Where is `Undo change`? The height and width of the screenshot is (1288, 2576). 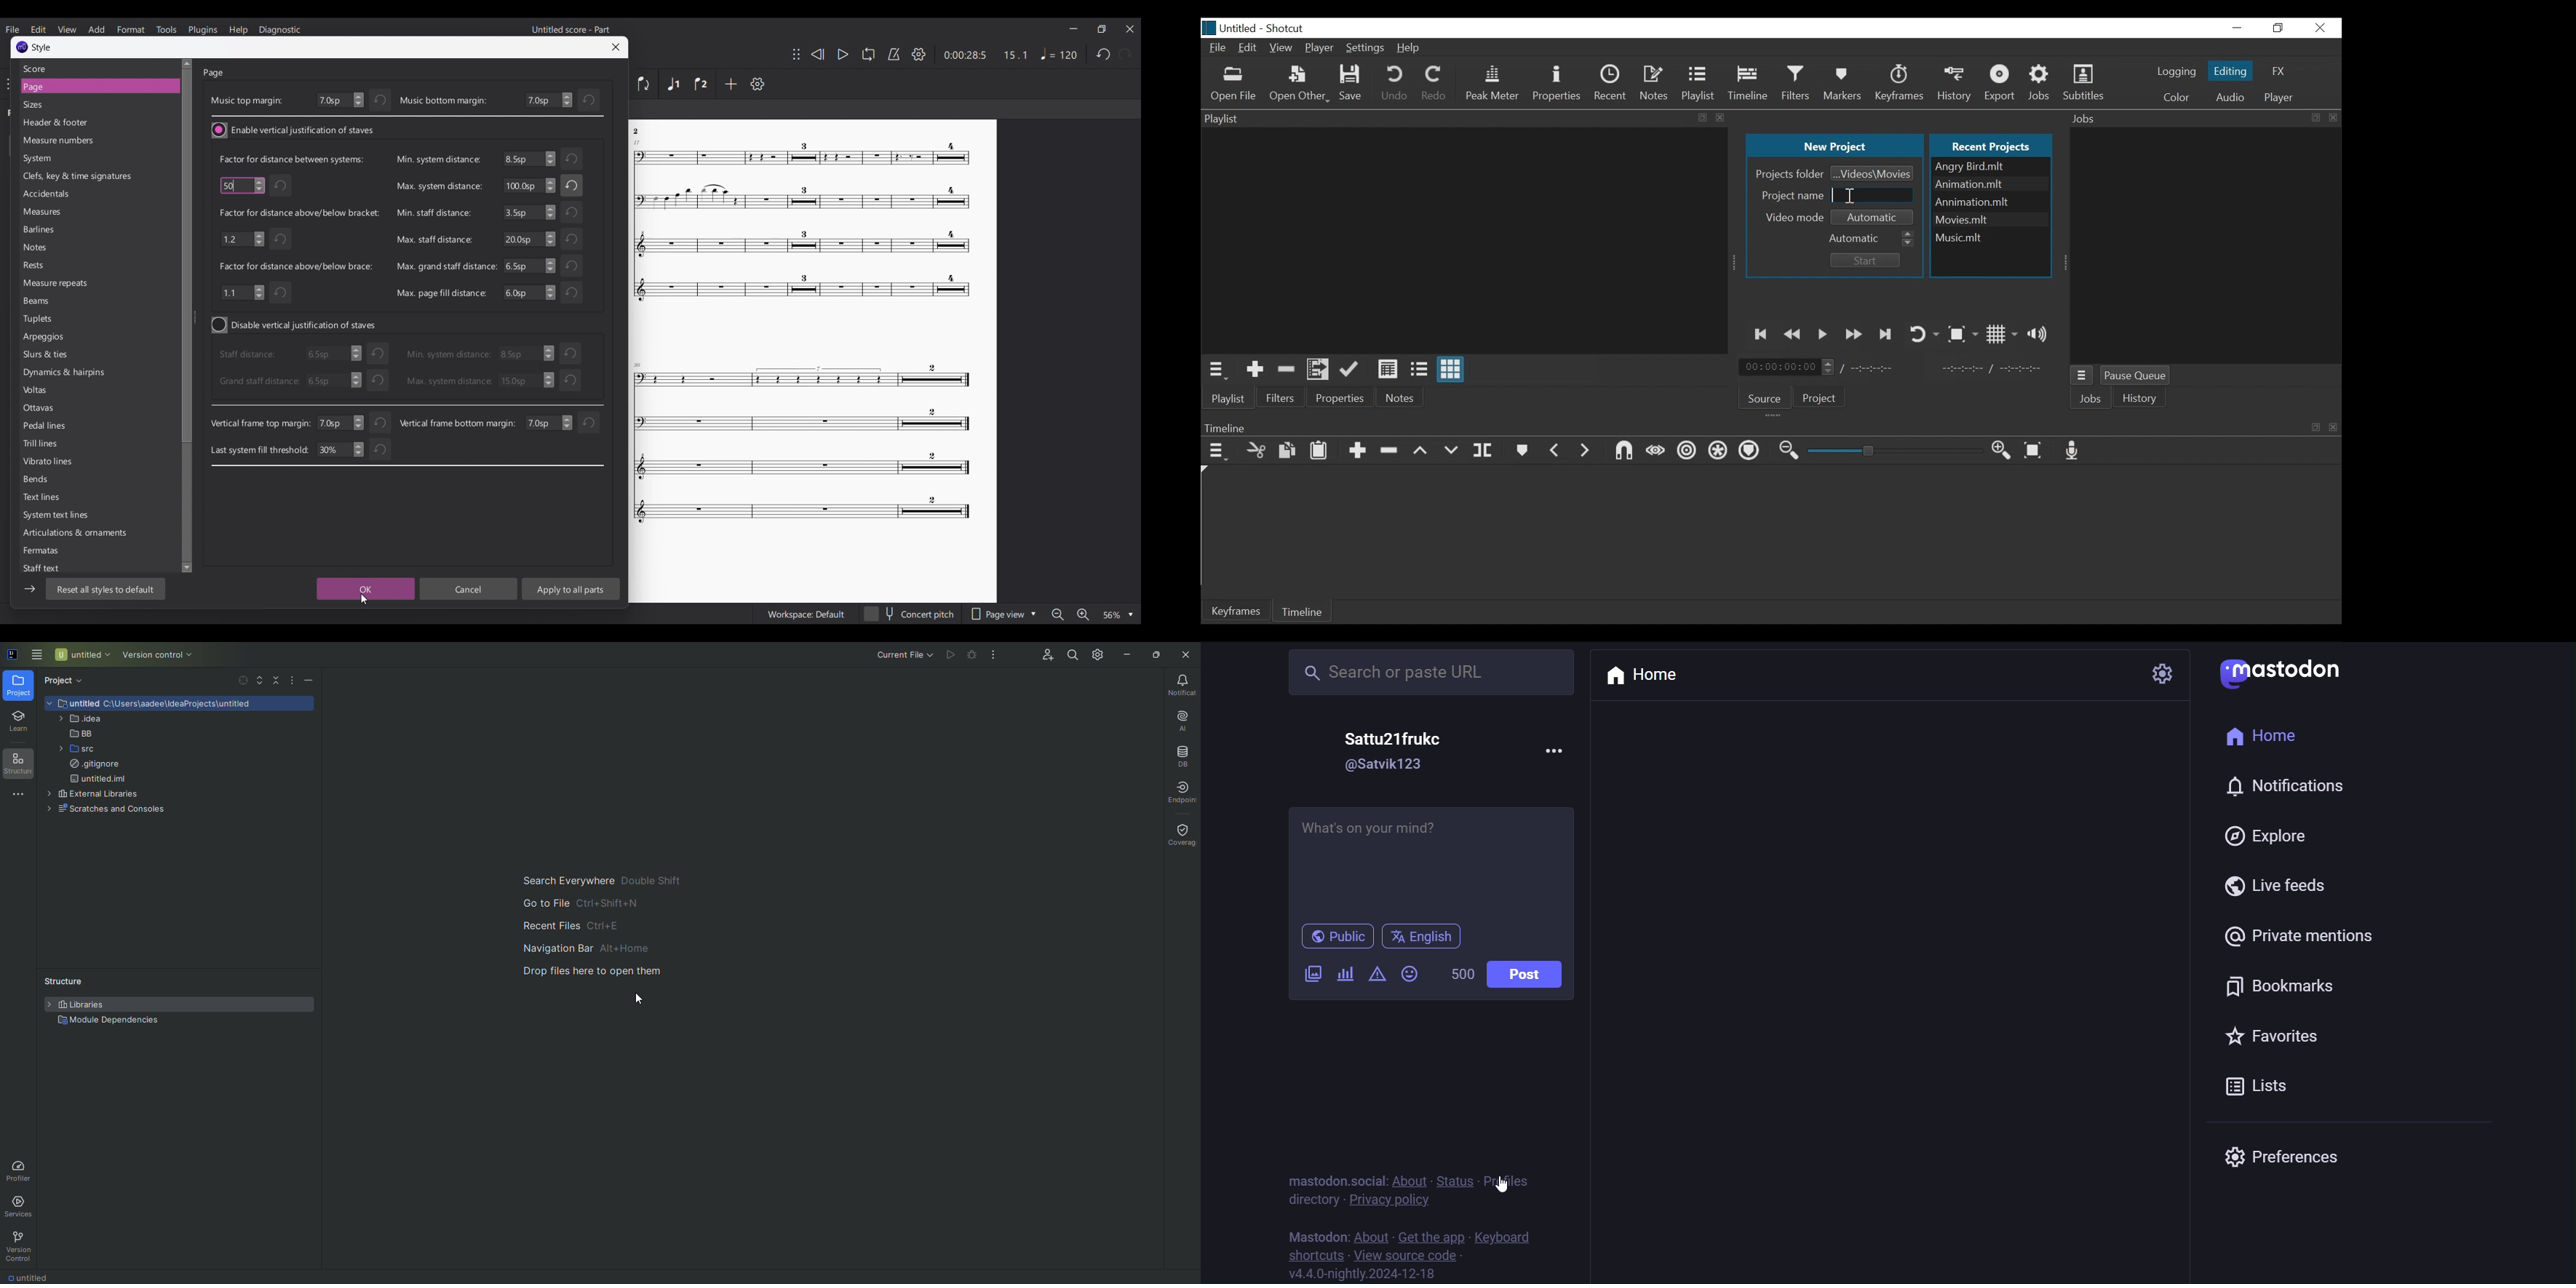 Undo change is located at coordinates (590, 100).